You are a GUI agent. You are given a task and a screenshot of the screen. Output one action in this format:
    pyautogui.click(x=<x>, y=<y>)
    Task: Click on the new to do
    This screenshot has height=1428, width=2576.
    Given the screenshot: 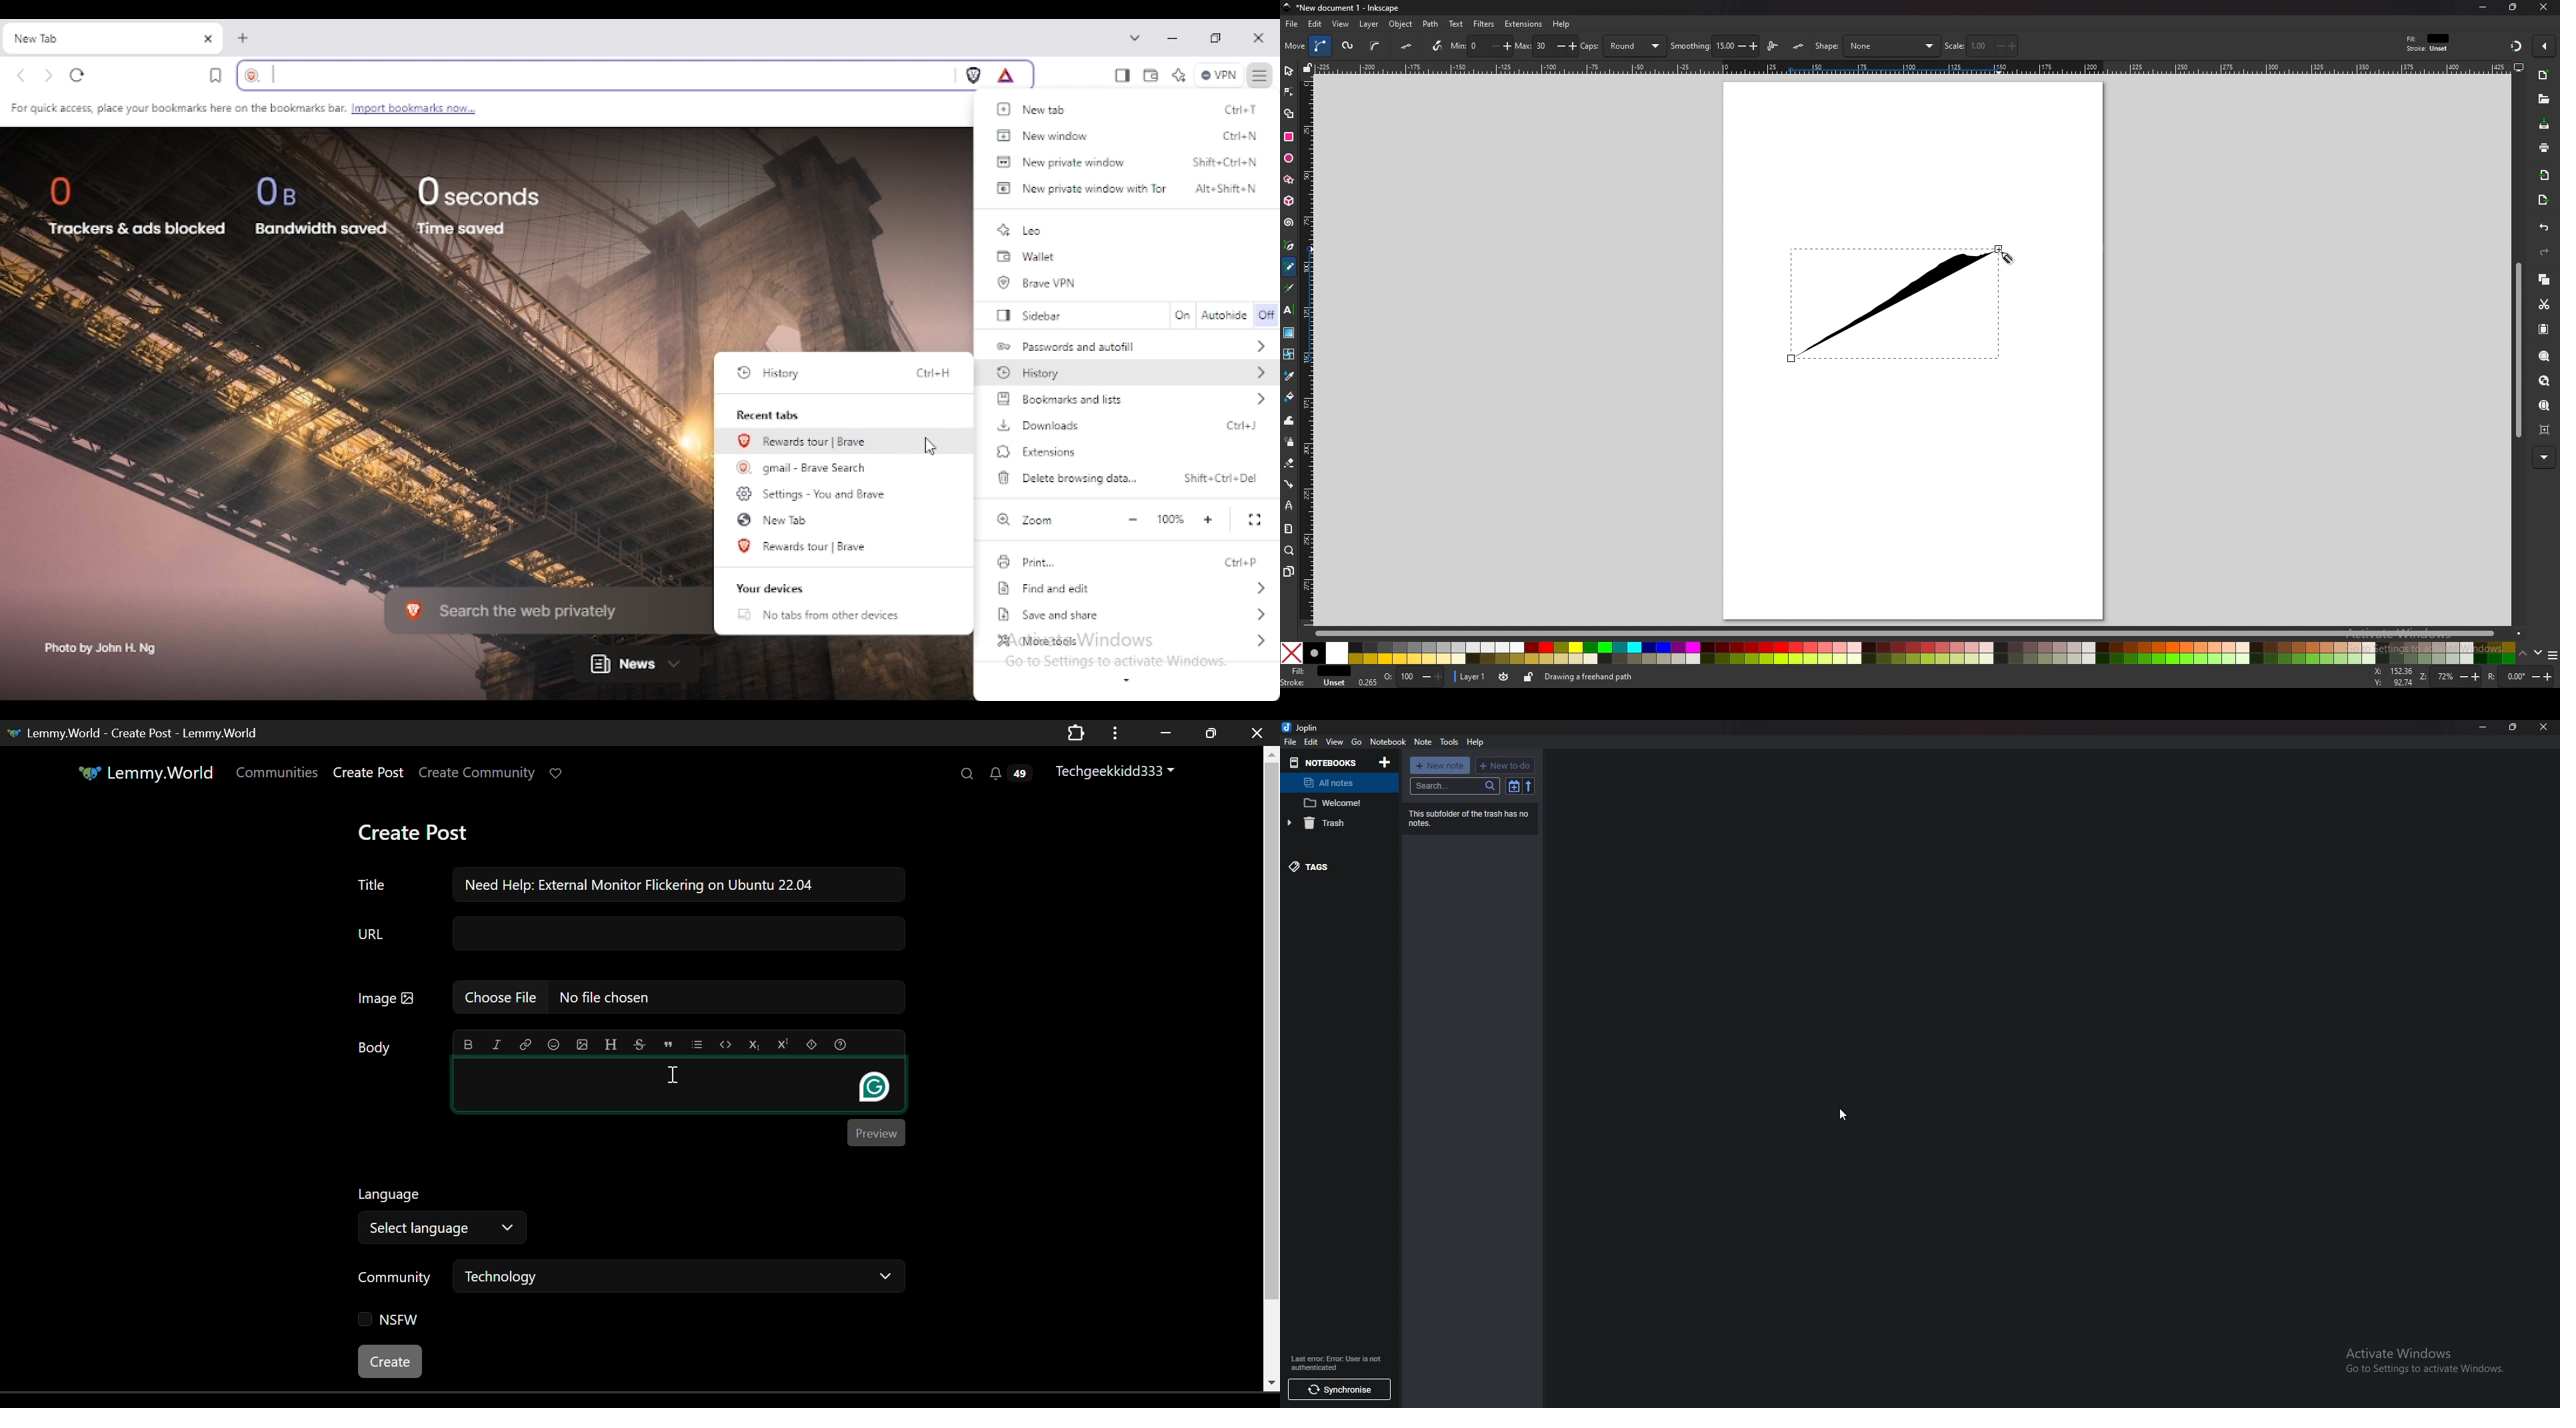 What is the action you would take?
    pyautogui.click(x=1505, y=766)
    